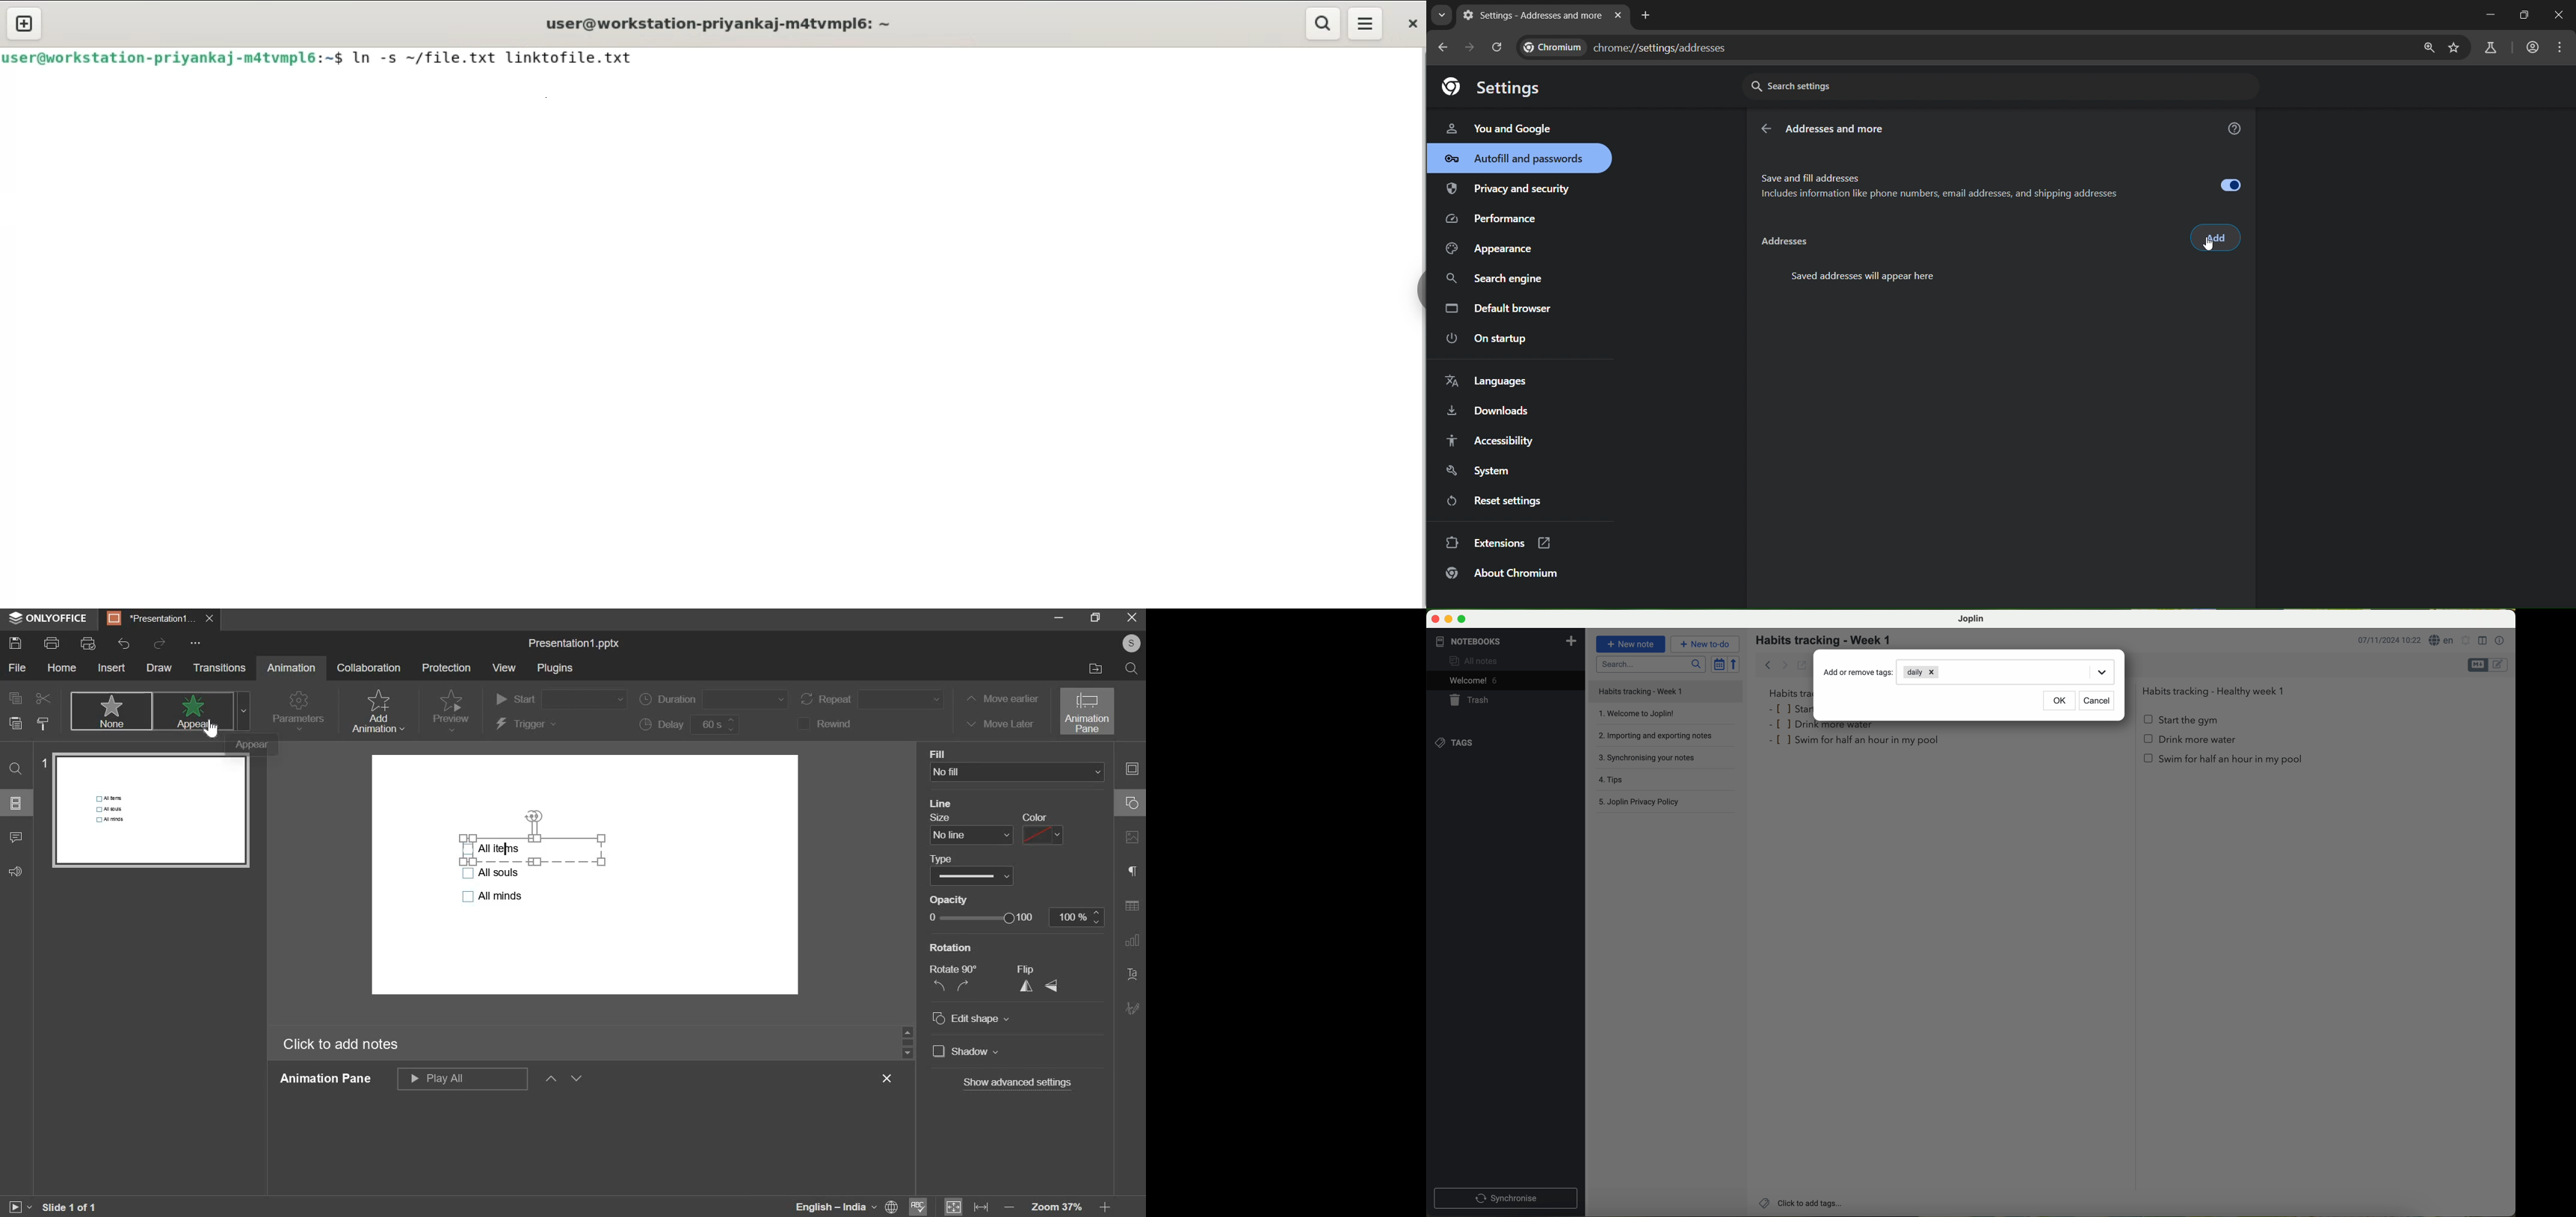 This screenshot has height=1232, width=2576. I want to click on duration, so click(712, 699).